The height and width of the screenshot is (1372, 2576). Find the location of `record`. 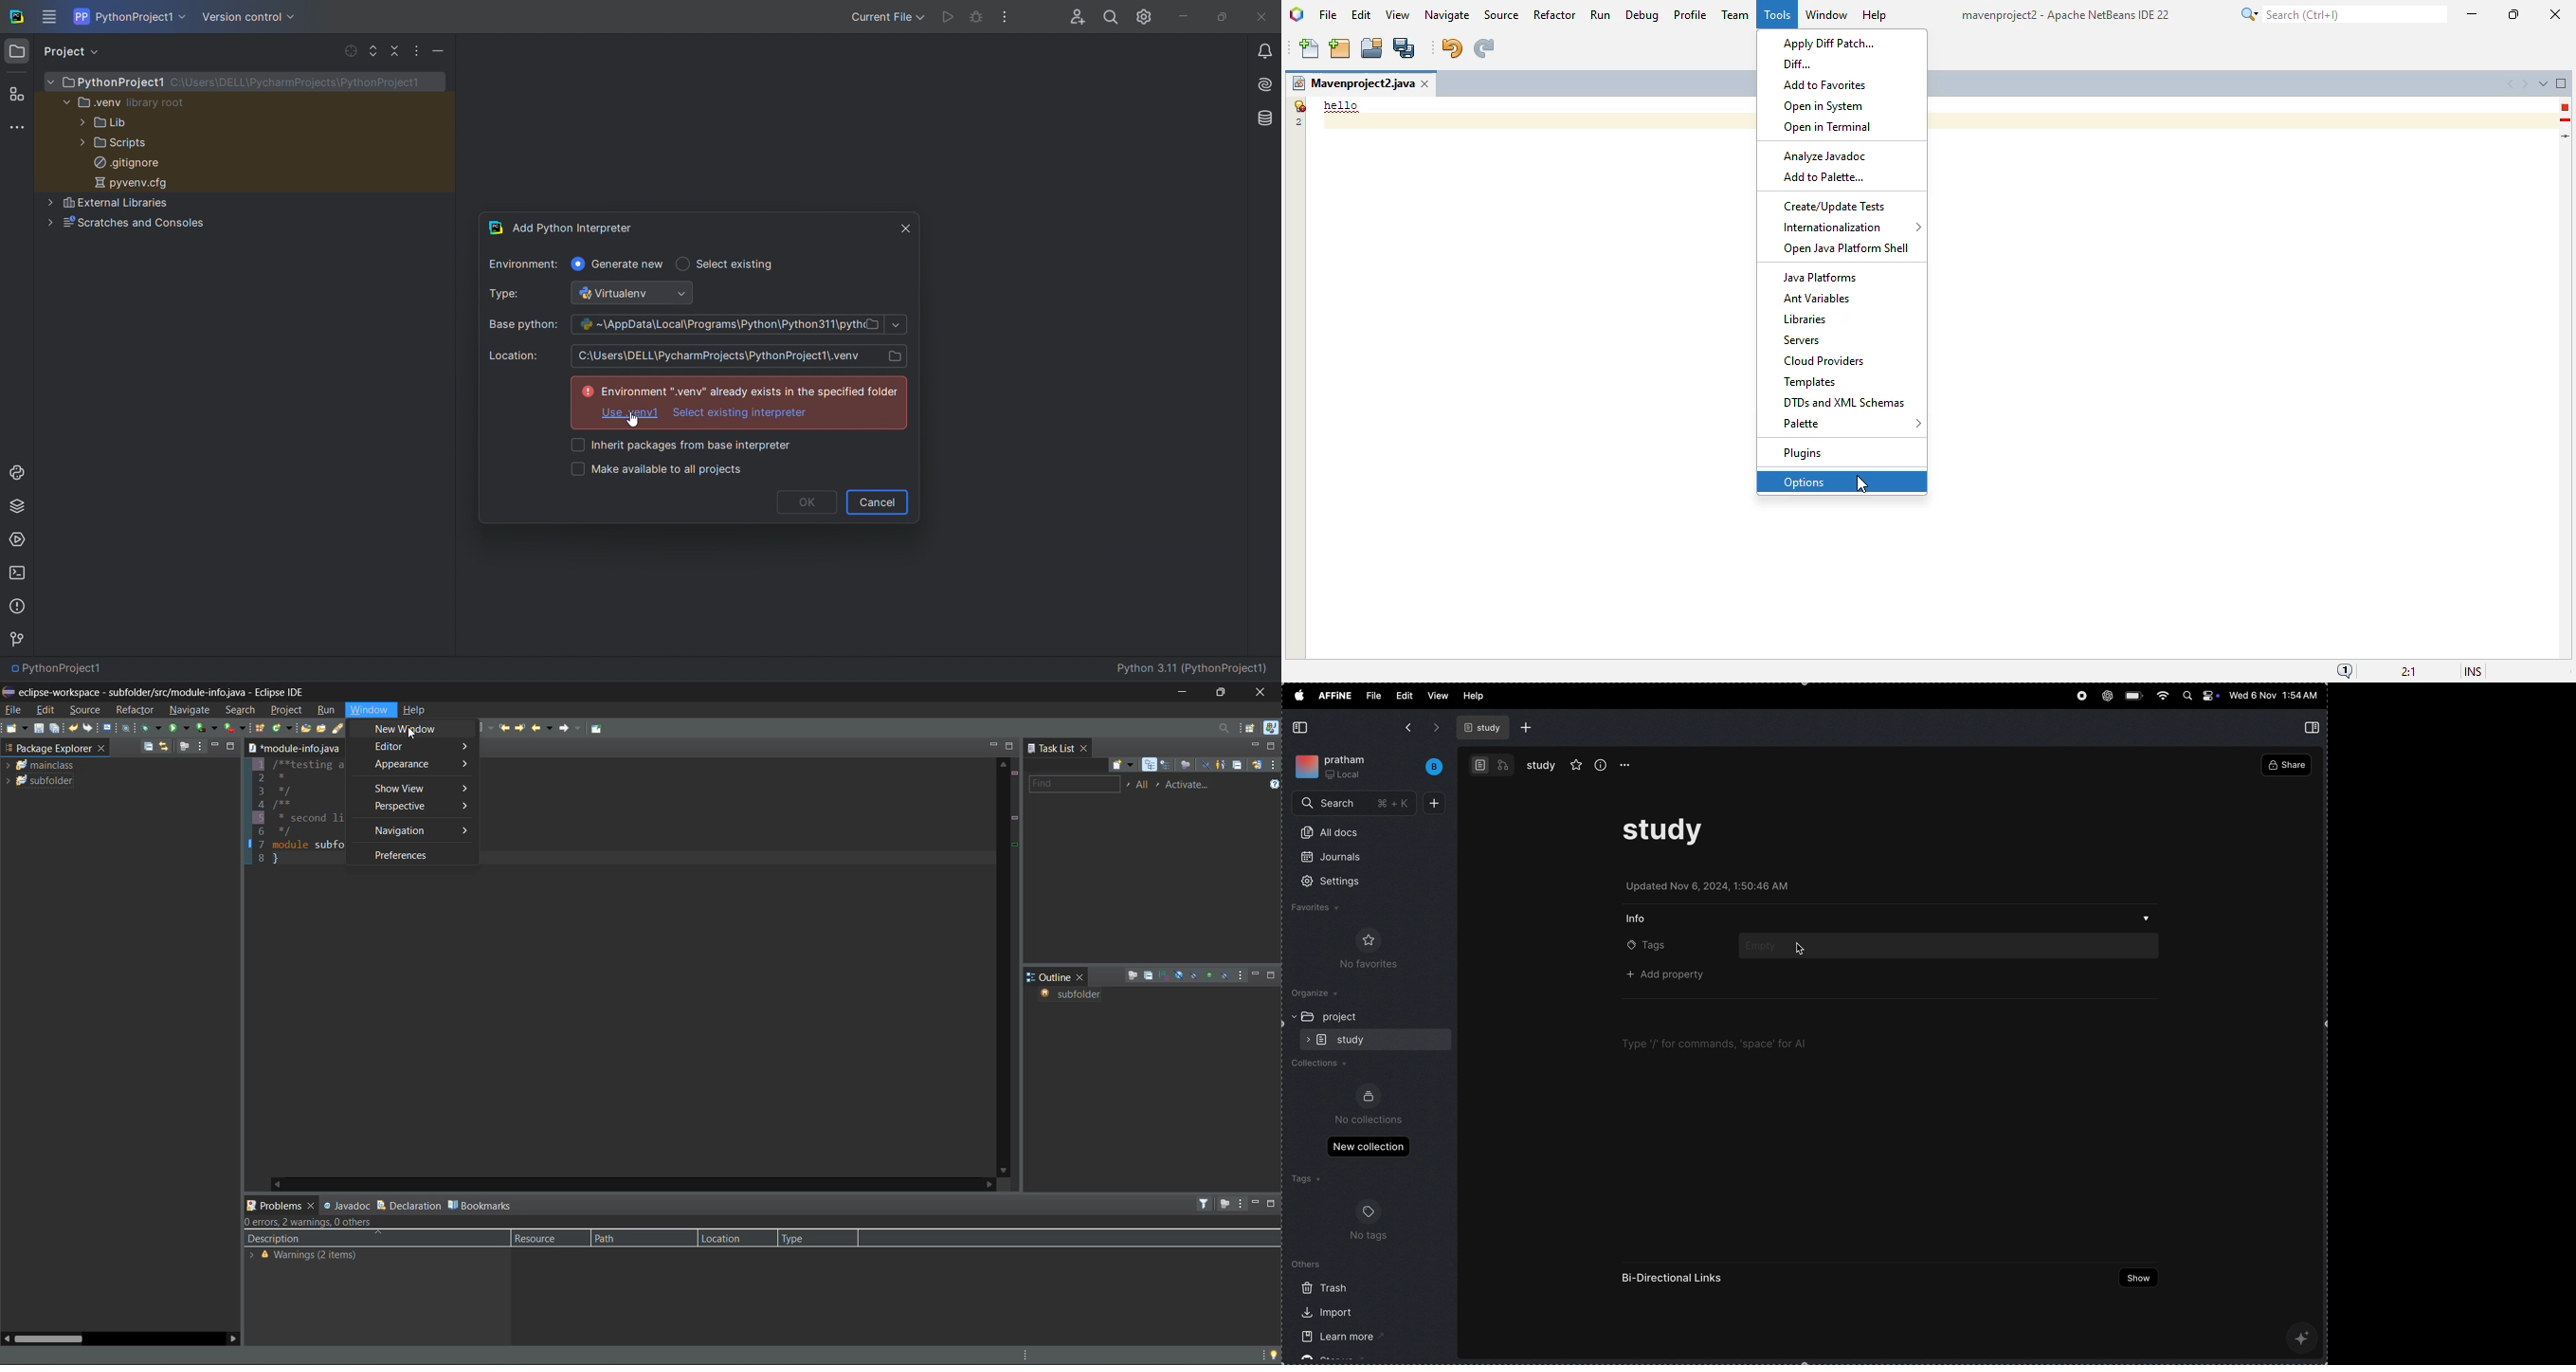

record is located at coordinates (2081, 697).